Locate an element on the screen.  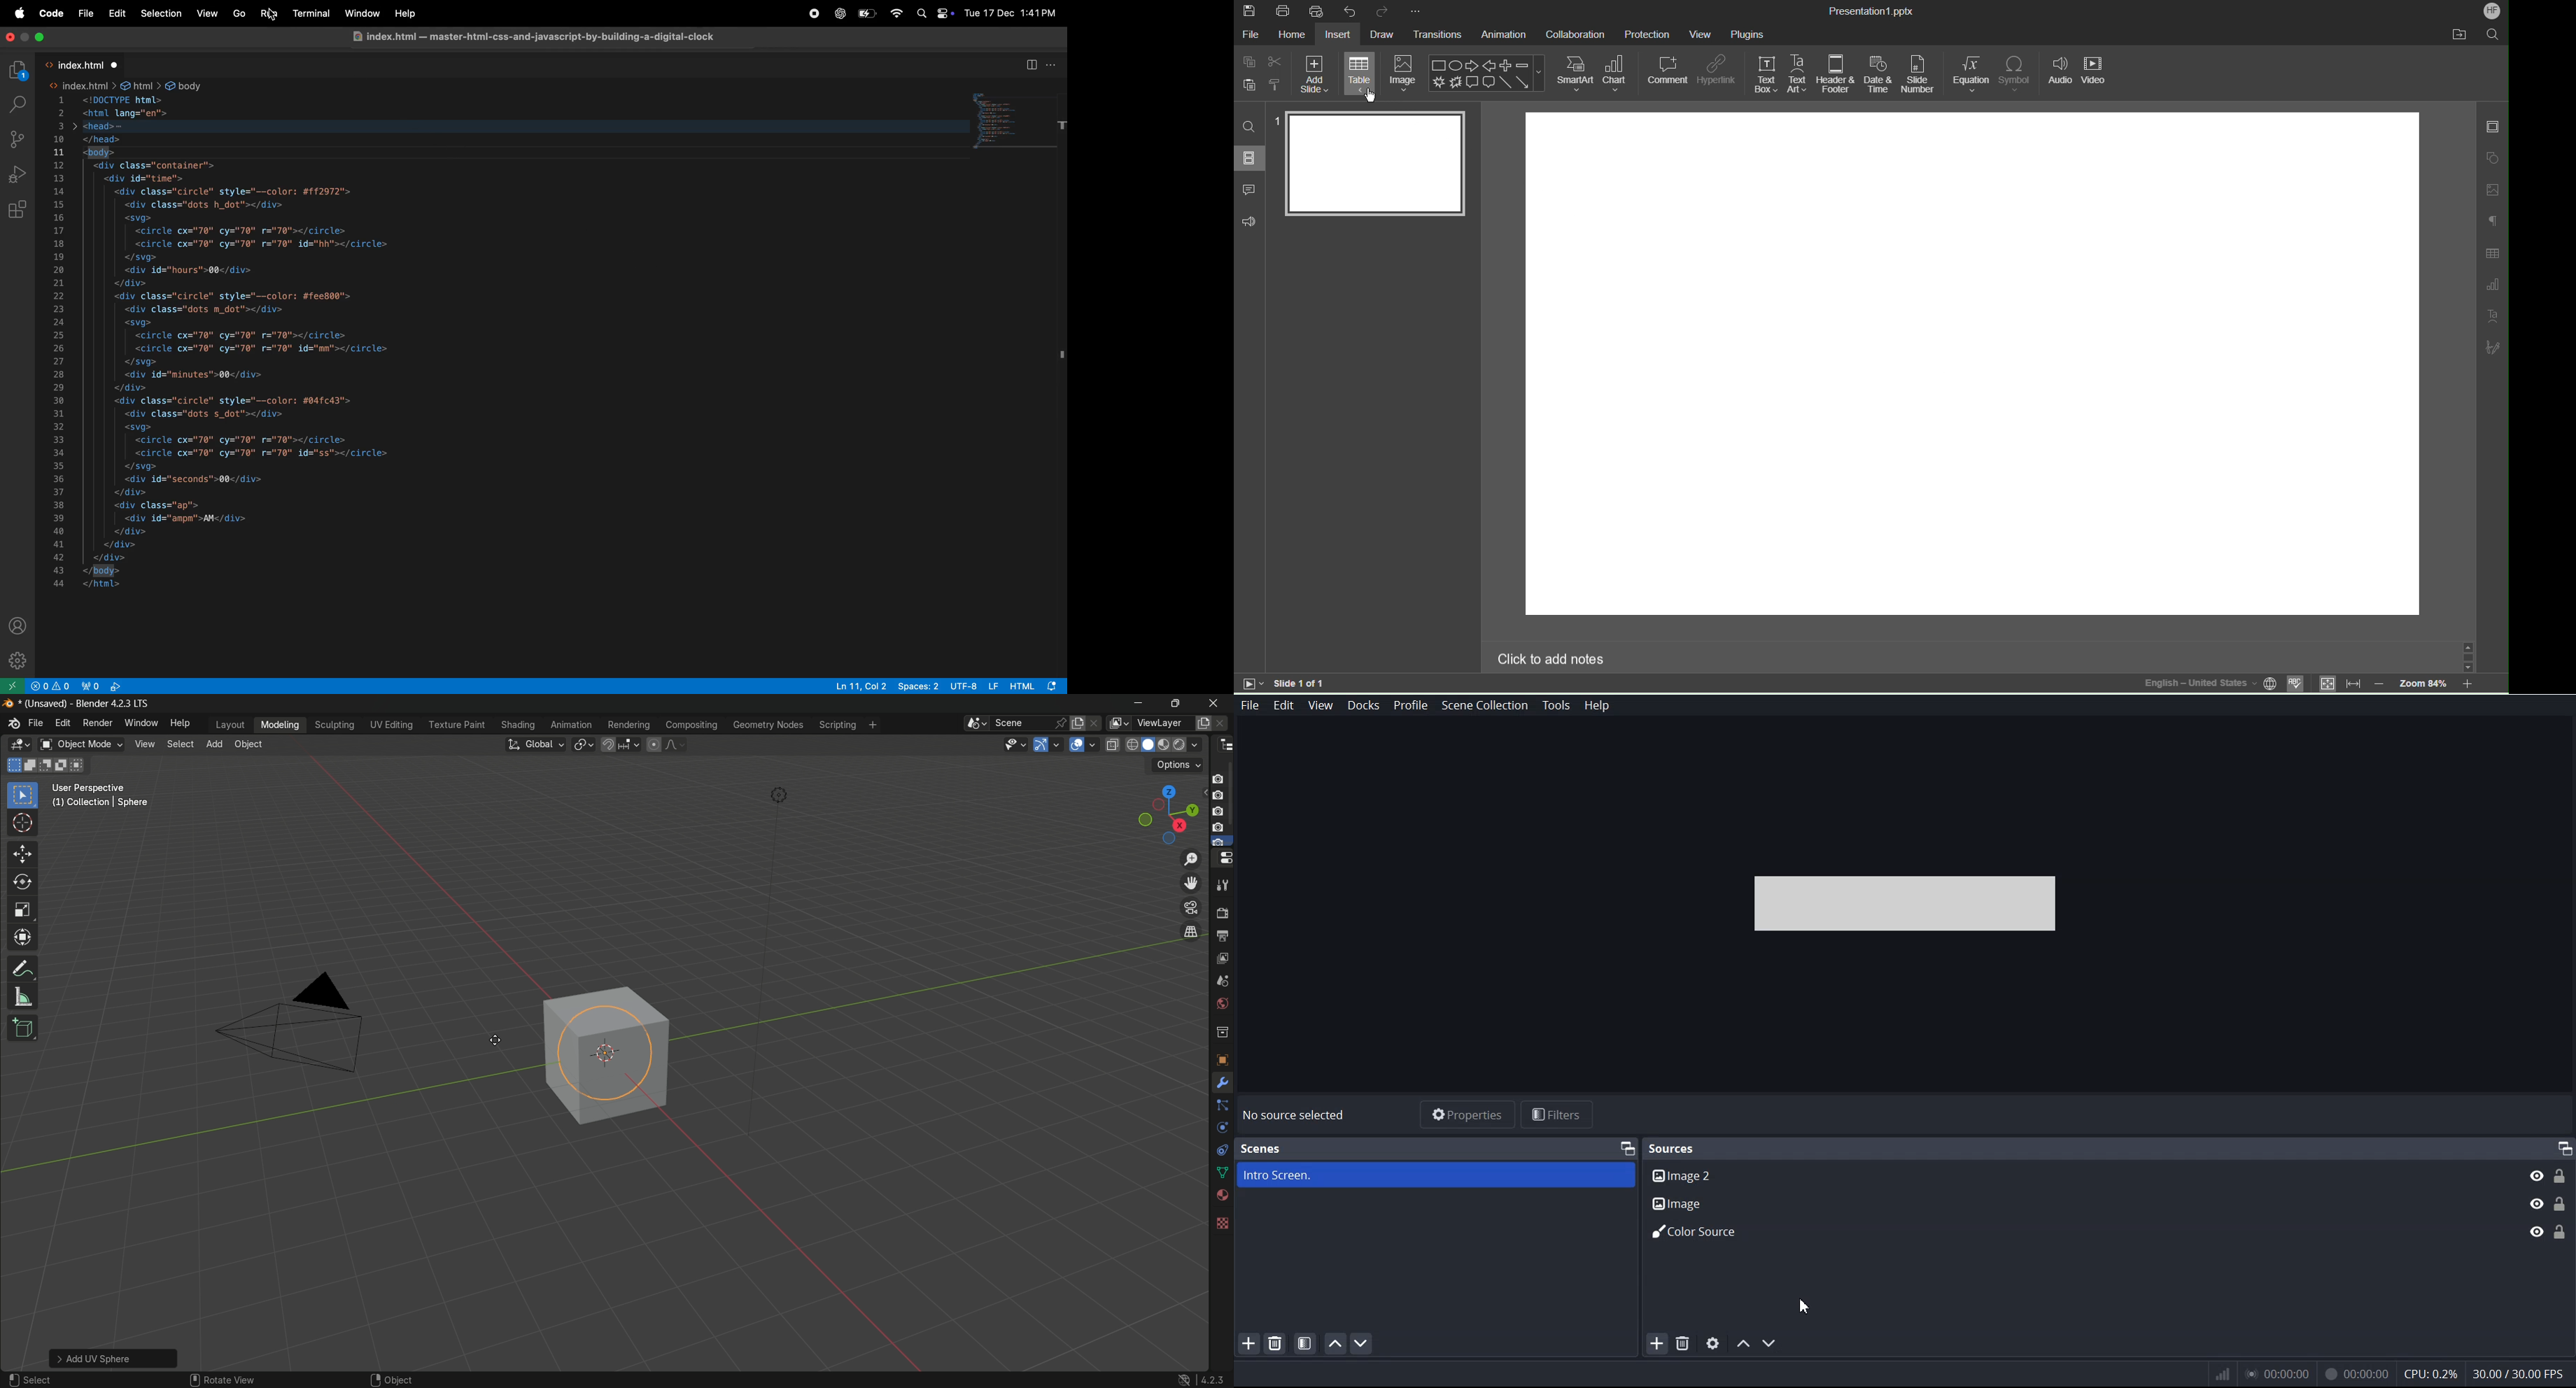
Equation is located at coordinates (1972, 74).